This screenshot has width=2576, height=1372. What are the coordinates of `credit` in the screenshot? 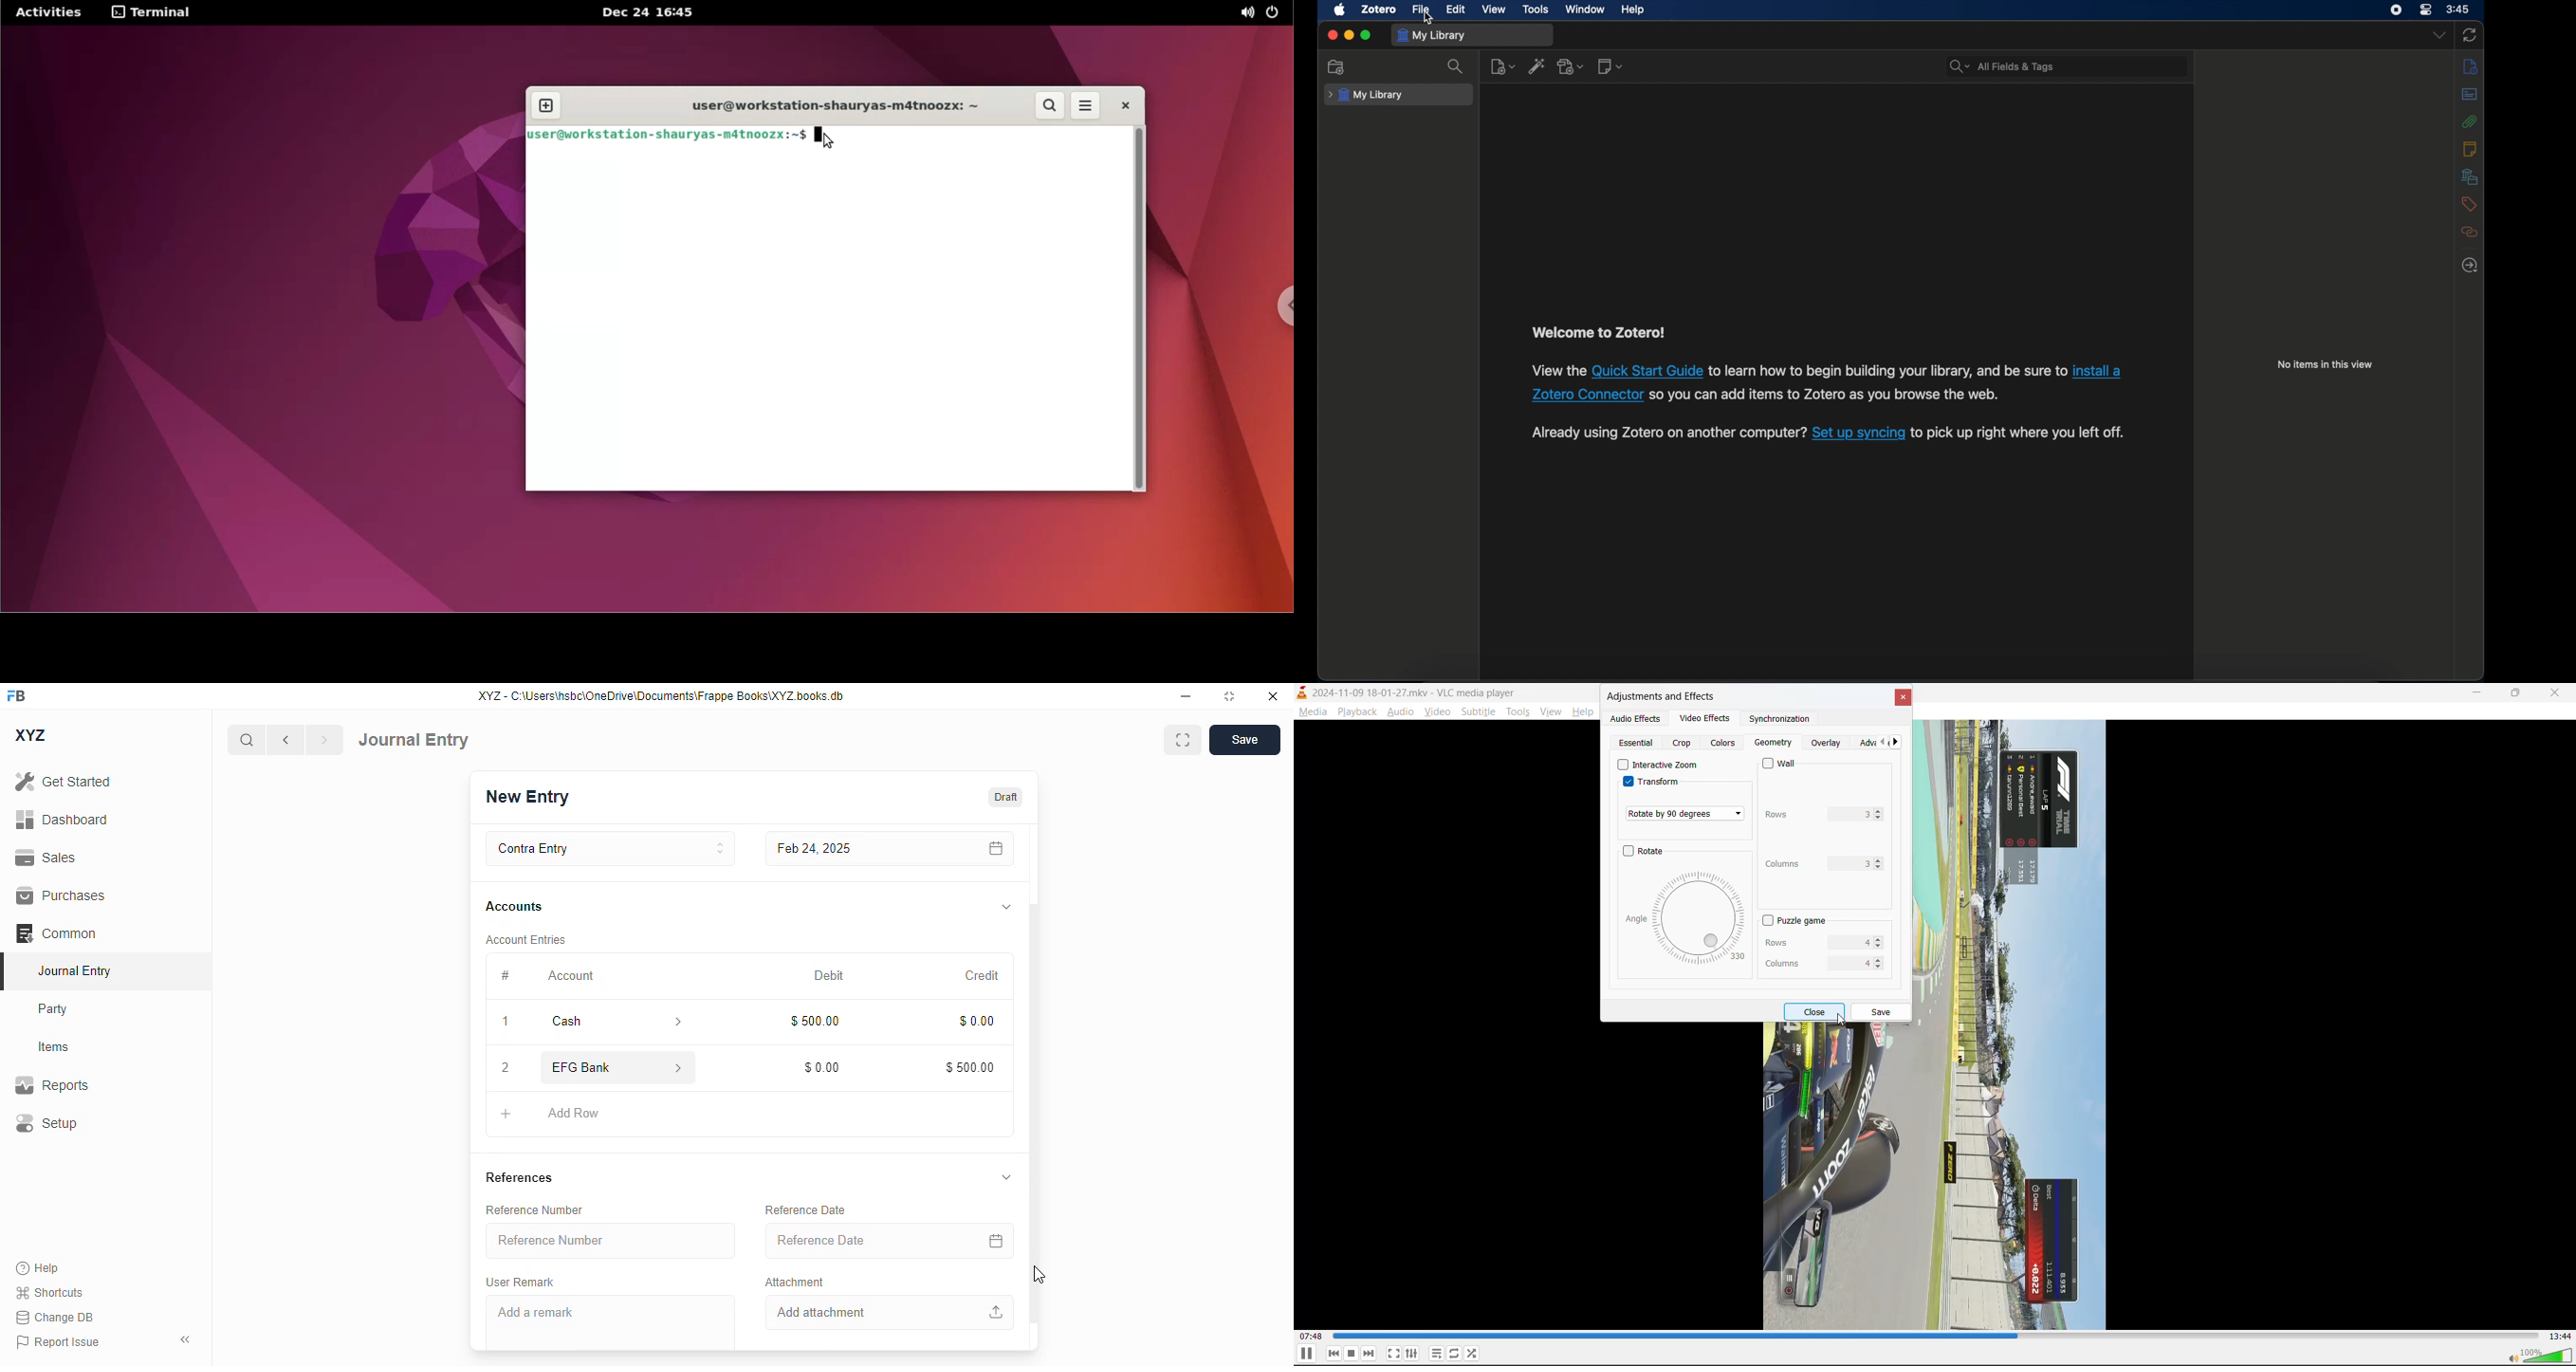 It's located at (982, 975).